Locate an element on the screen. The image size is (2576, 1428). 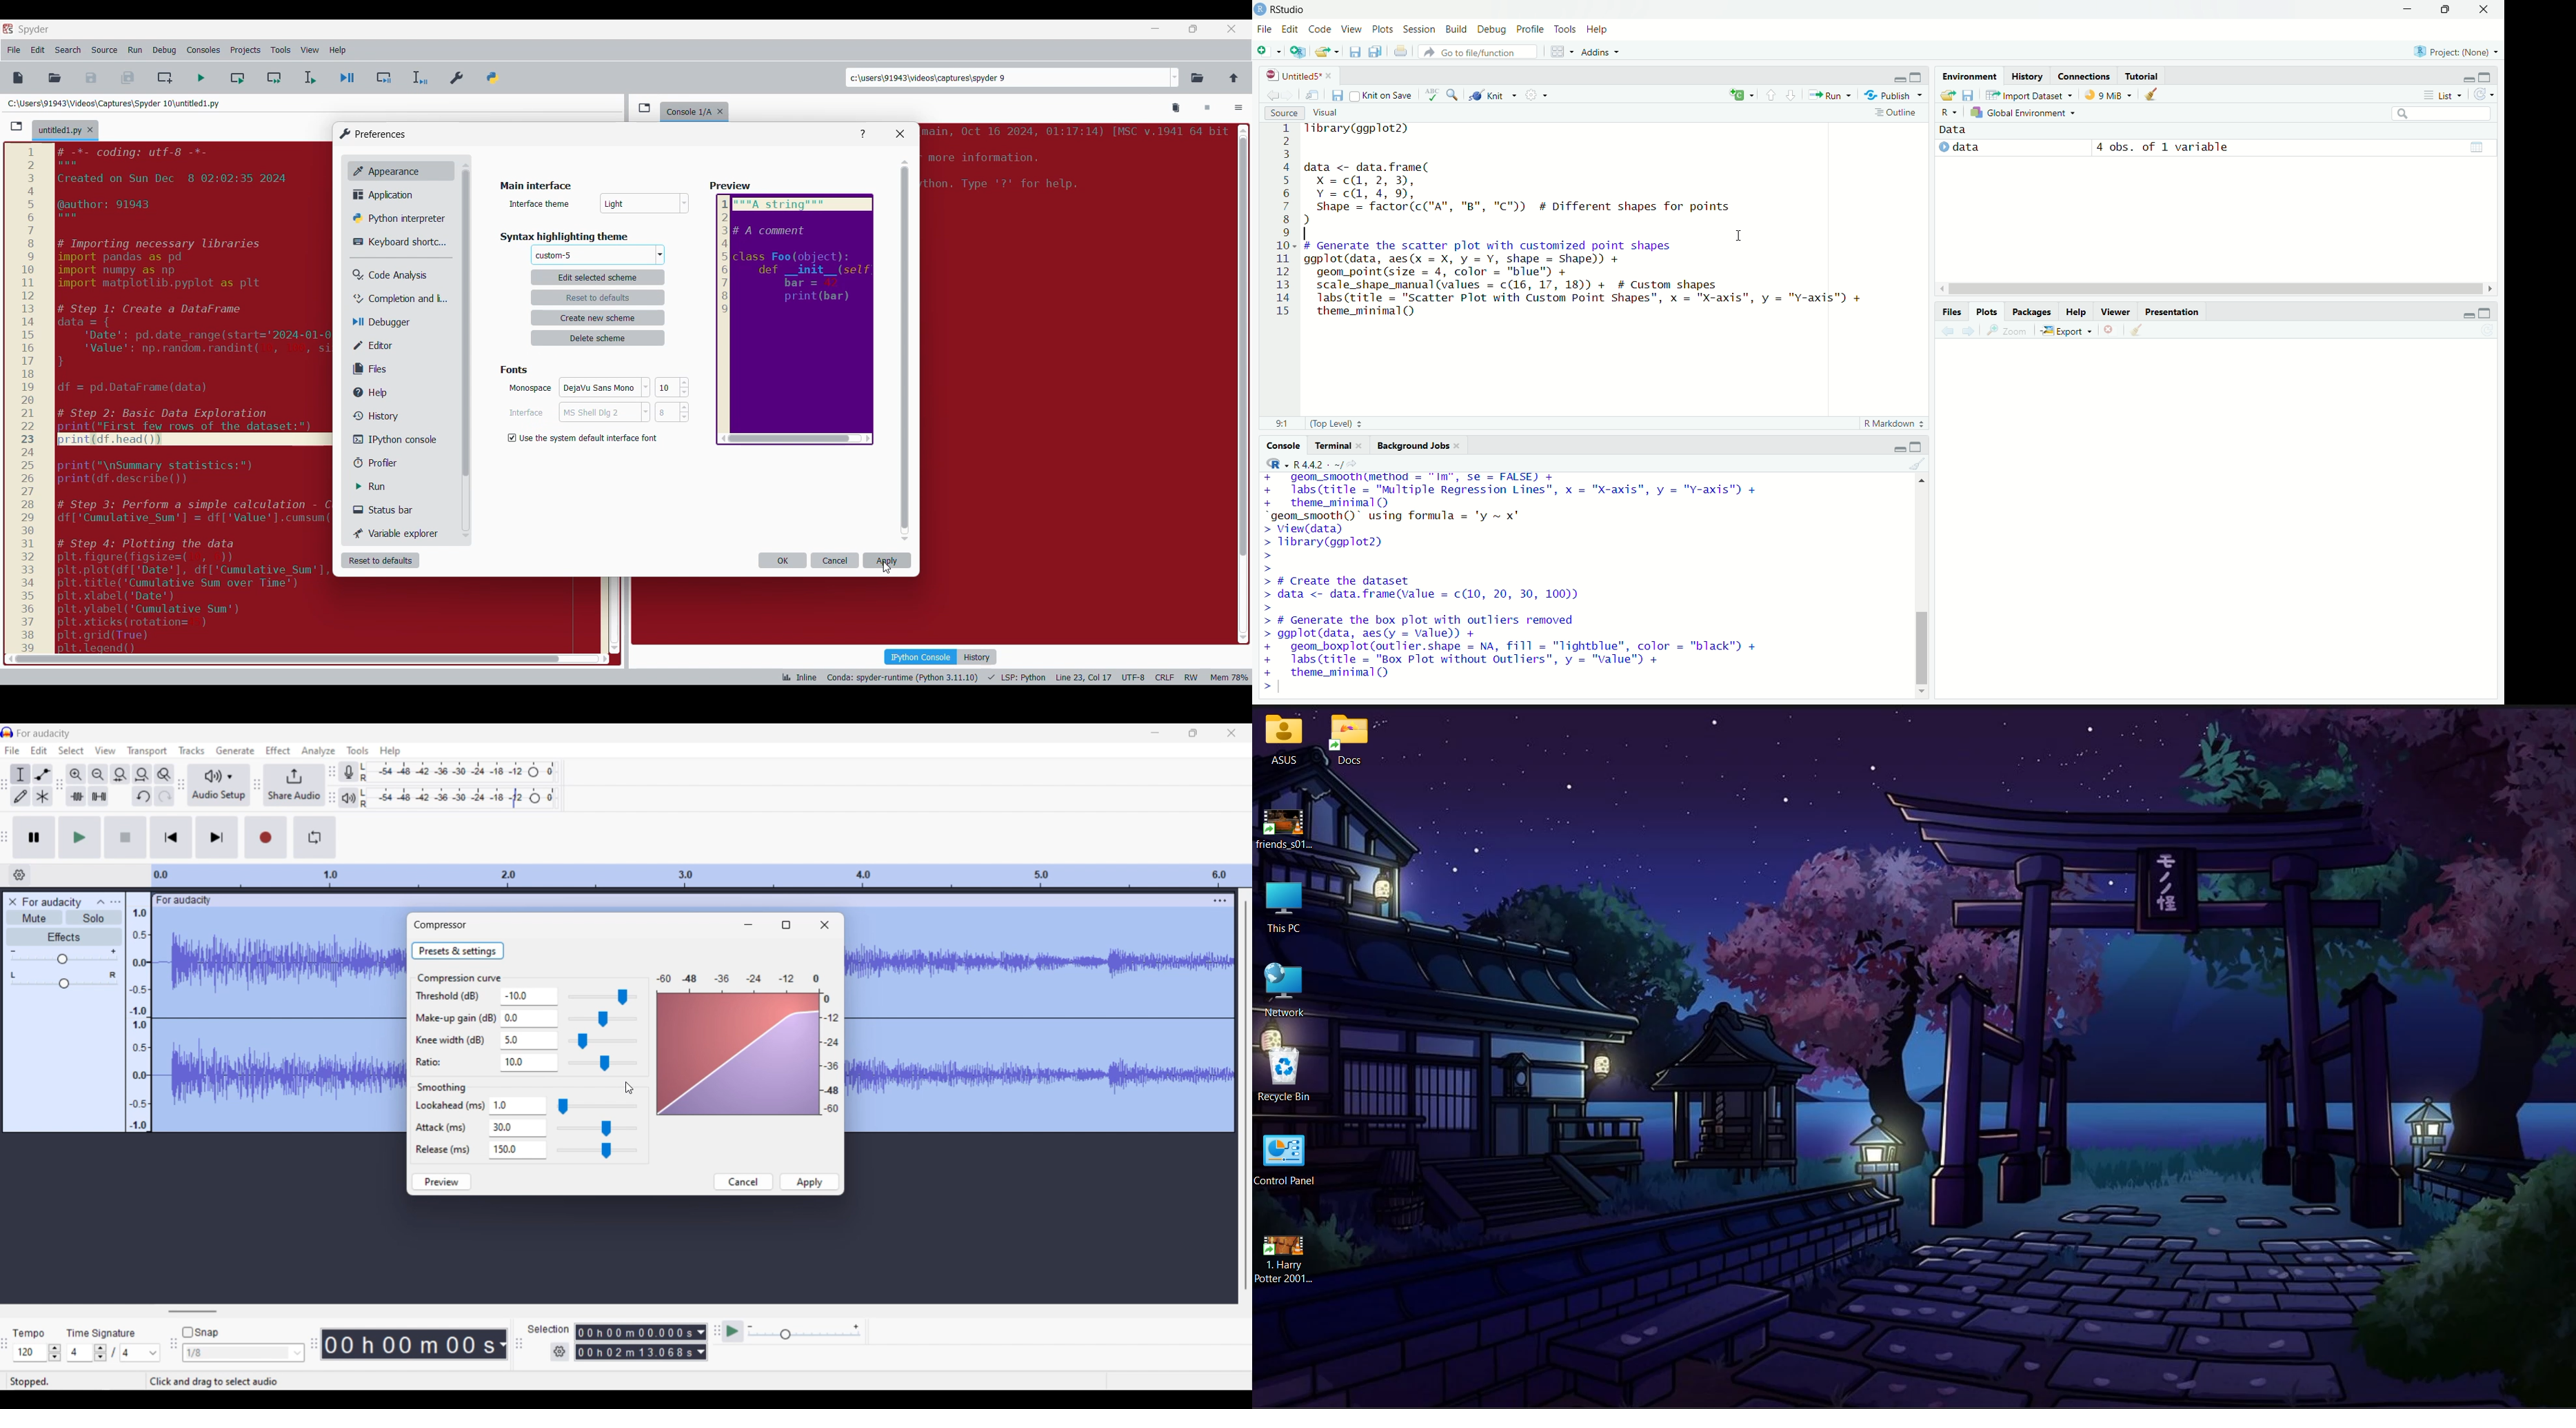
Save file is located at coordinates (92, 78).